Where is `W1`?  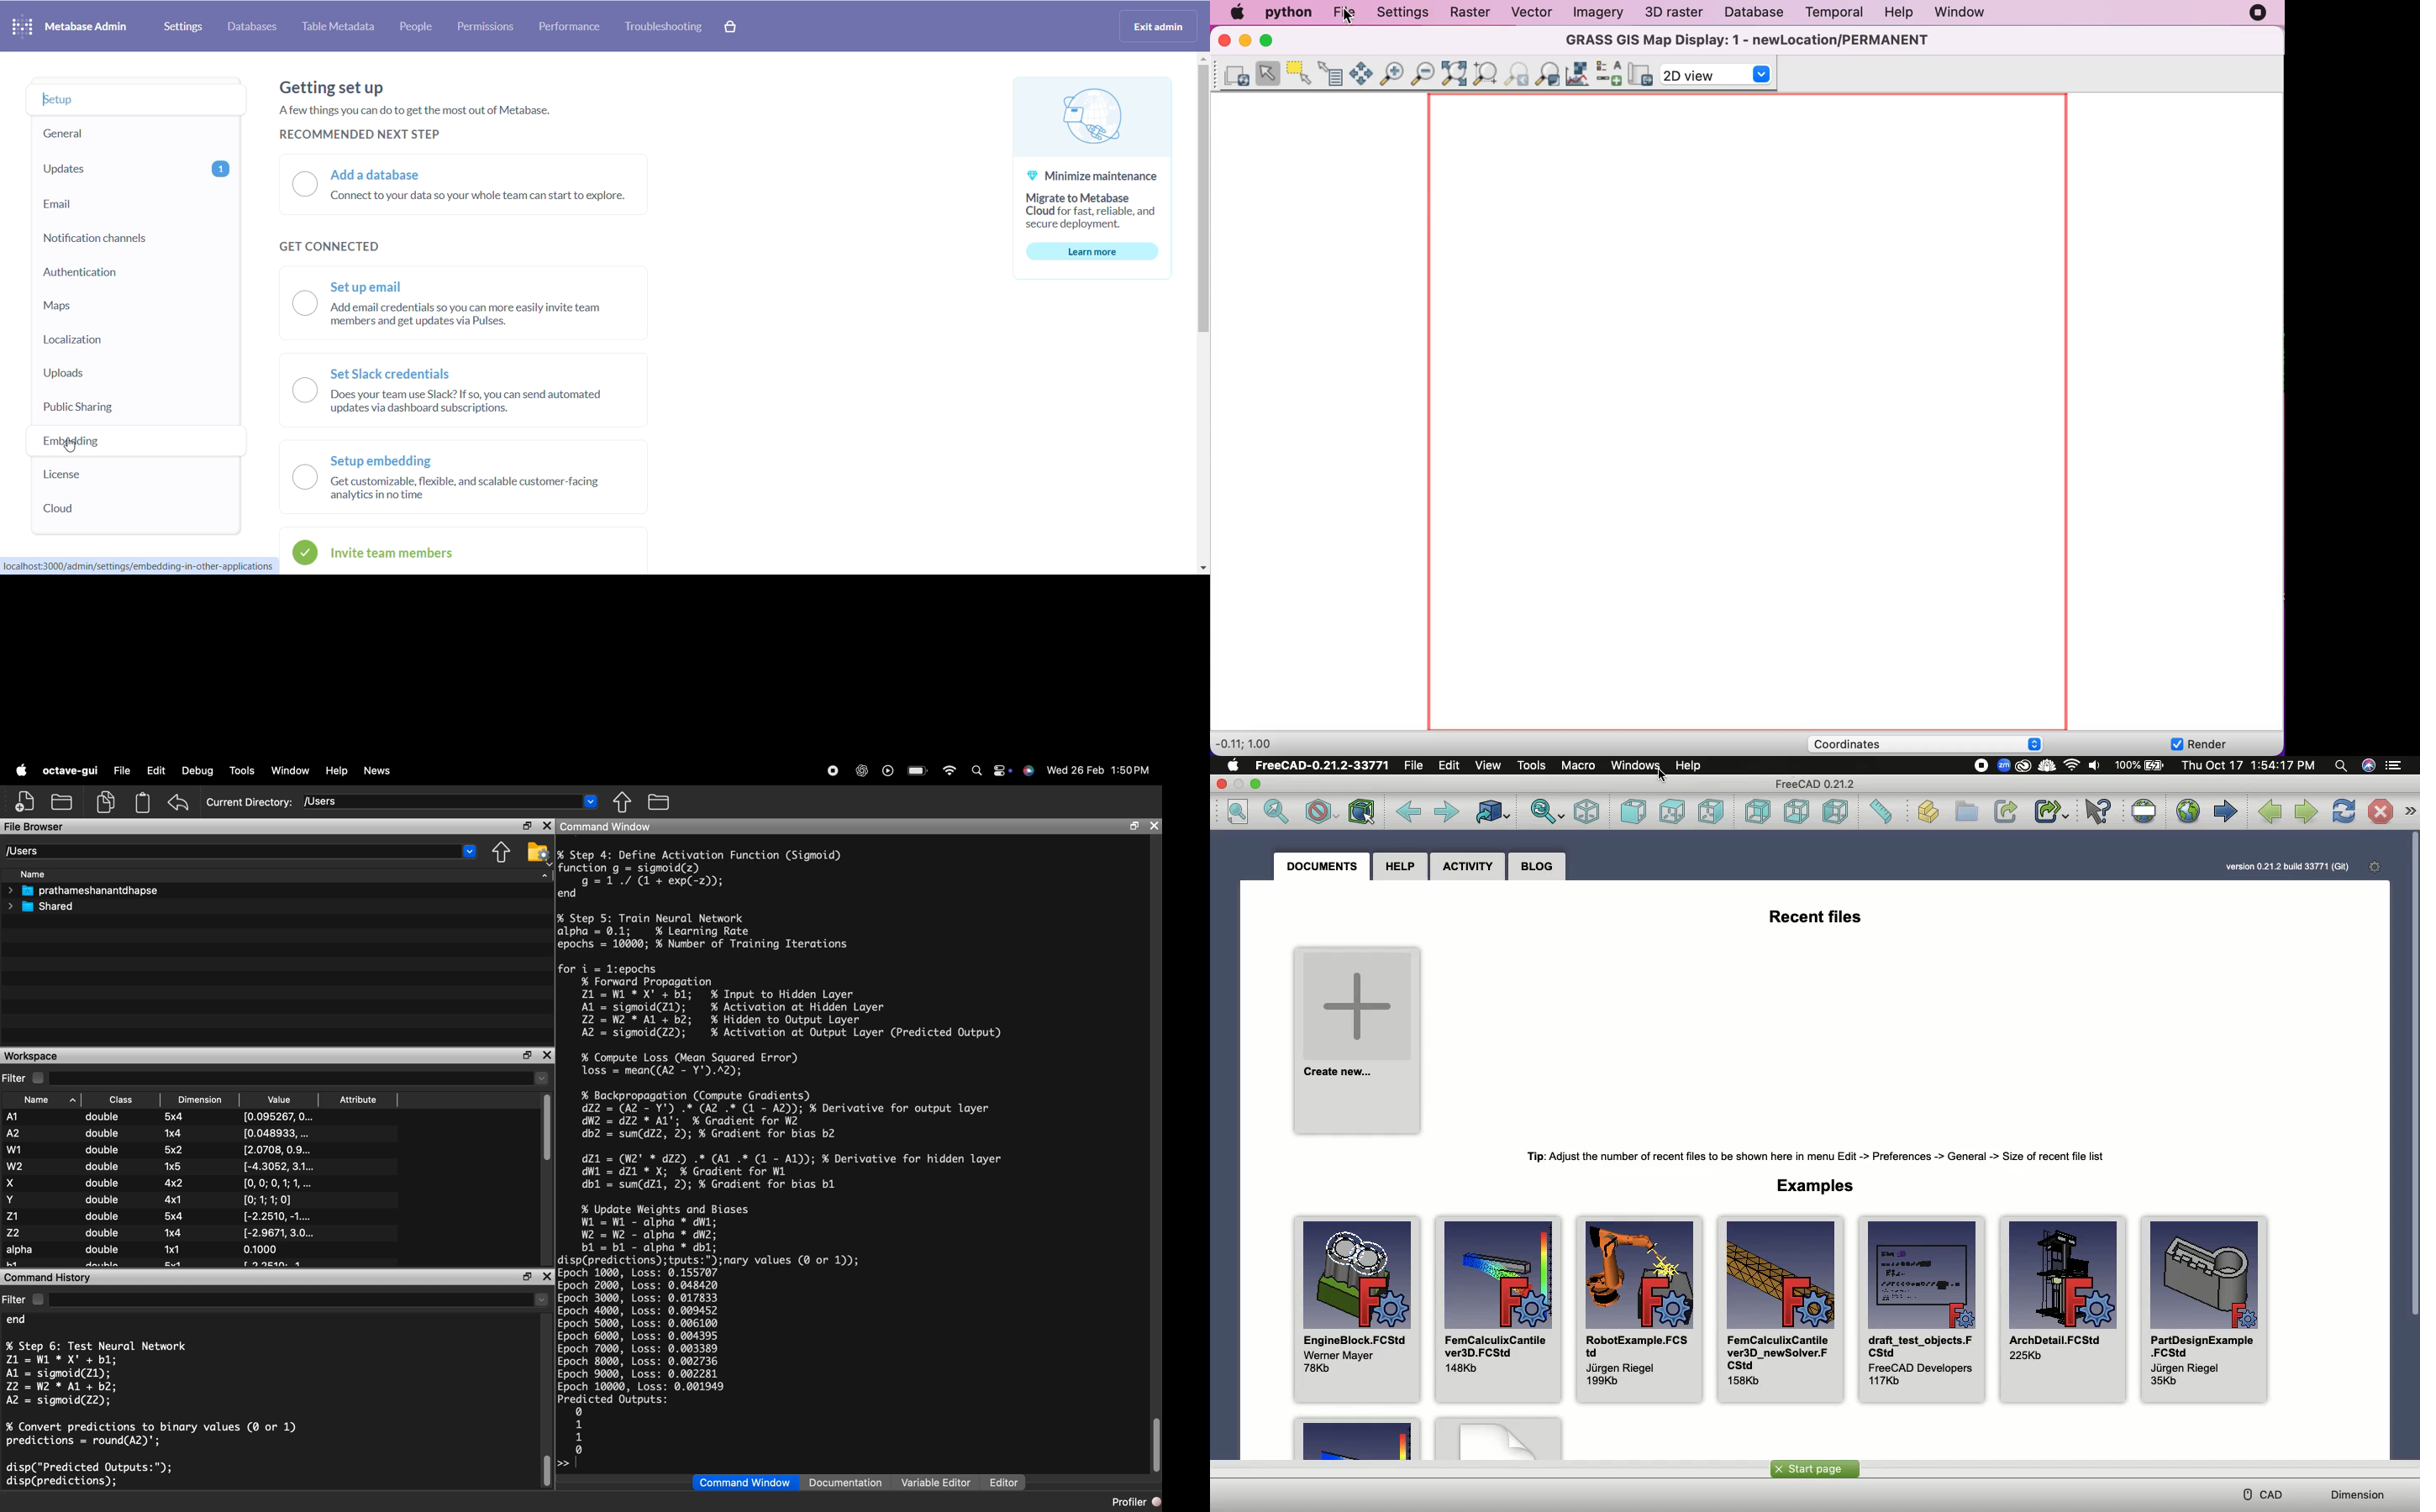
W1 is located at coordinates (14, 1148).